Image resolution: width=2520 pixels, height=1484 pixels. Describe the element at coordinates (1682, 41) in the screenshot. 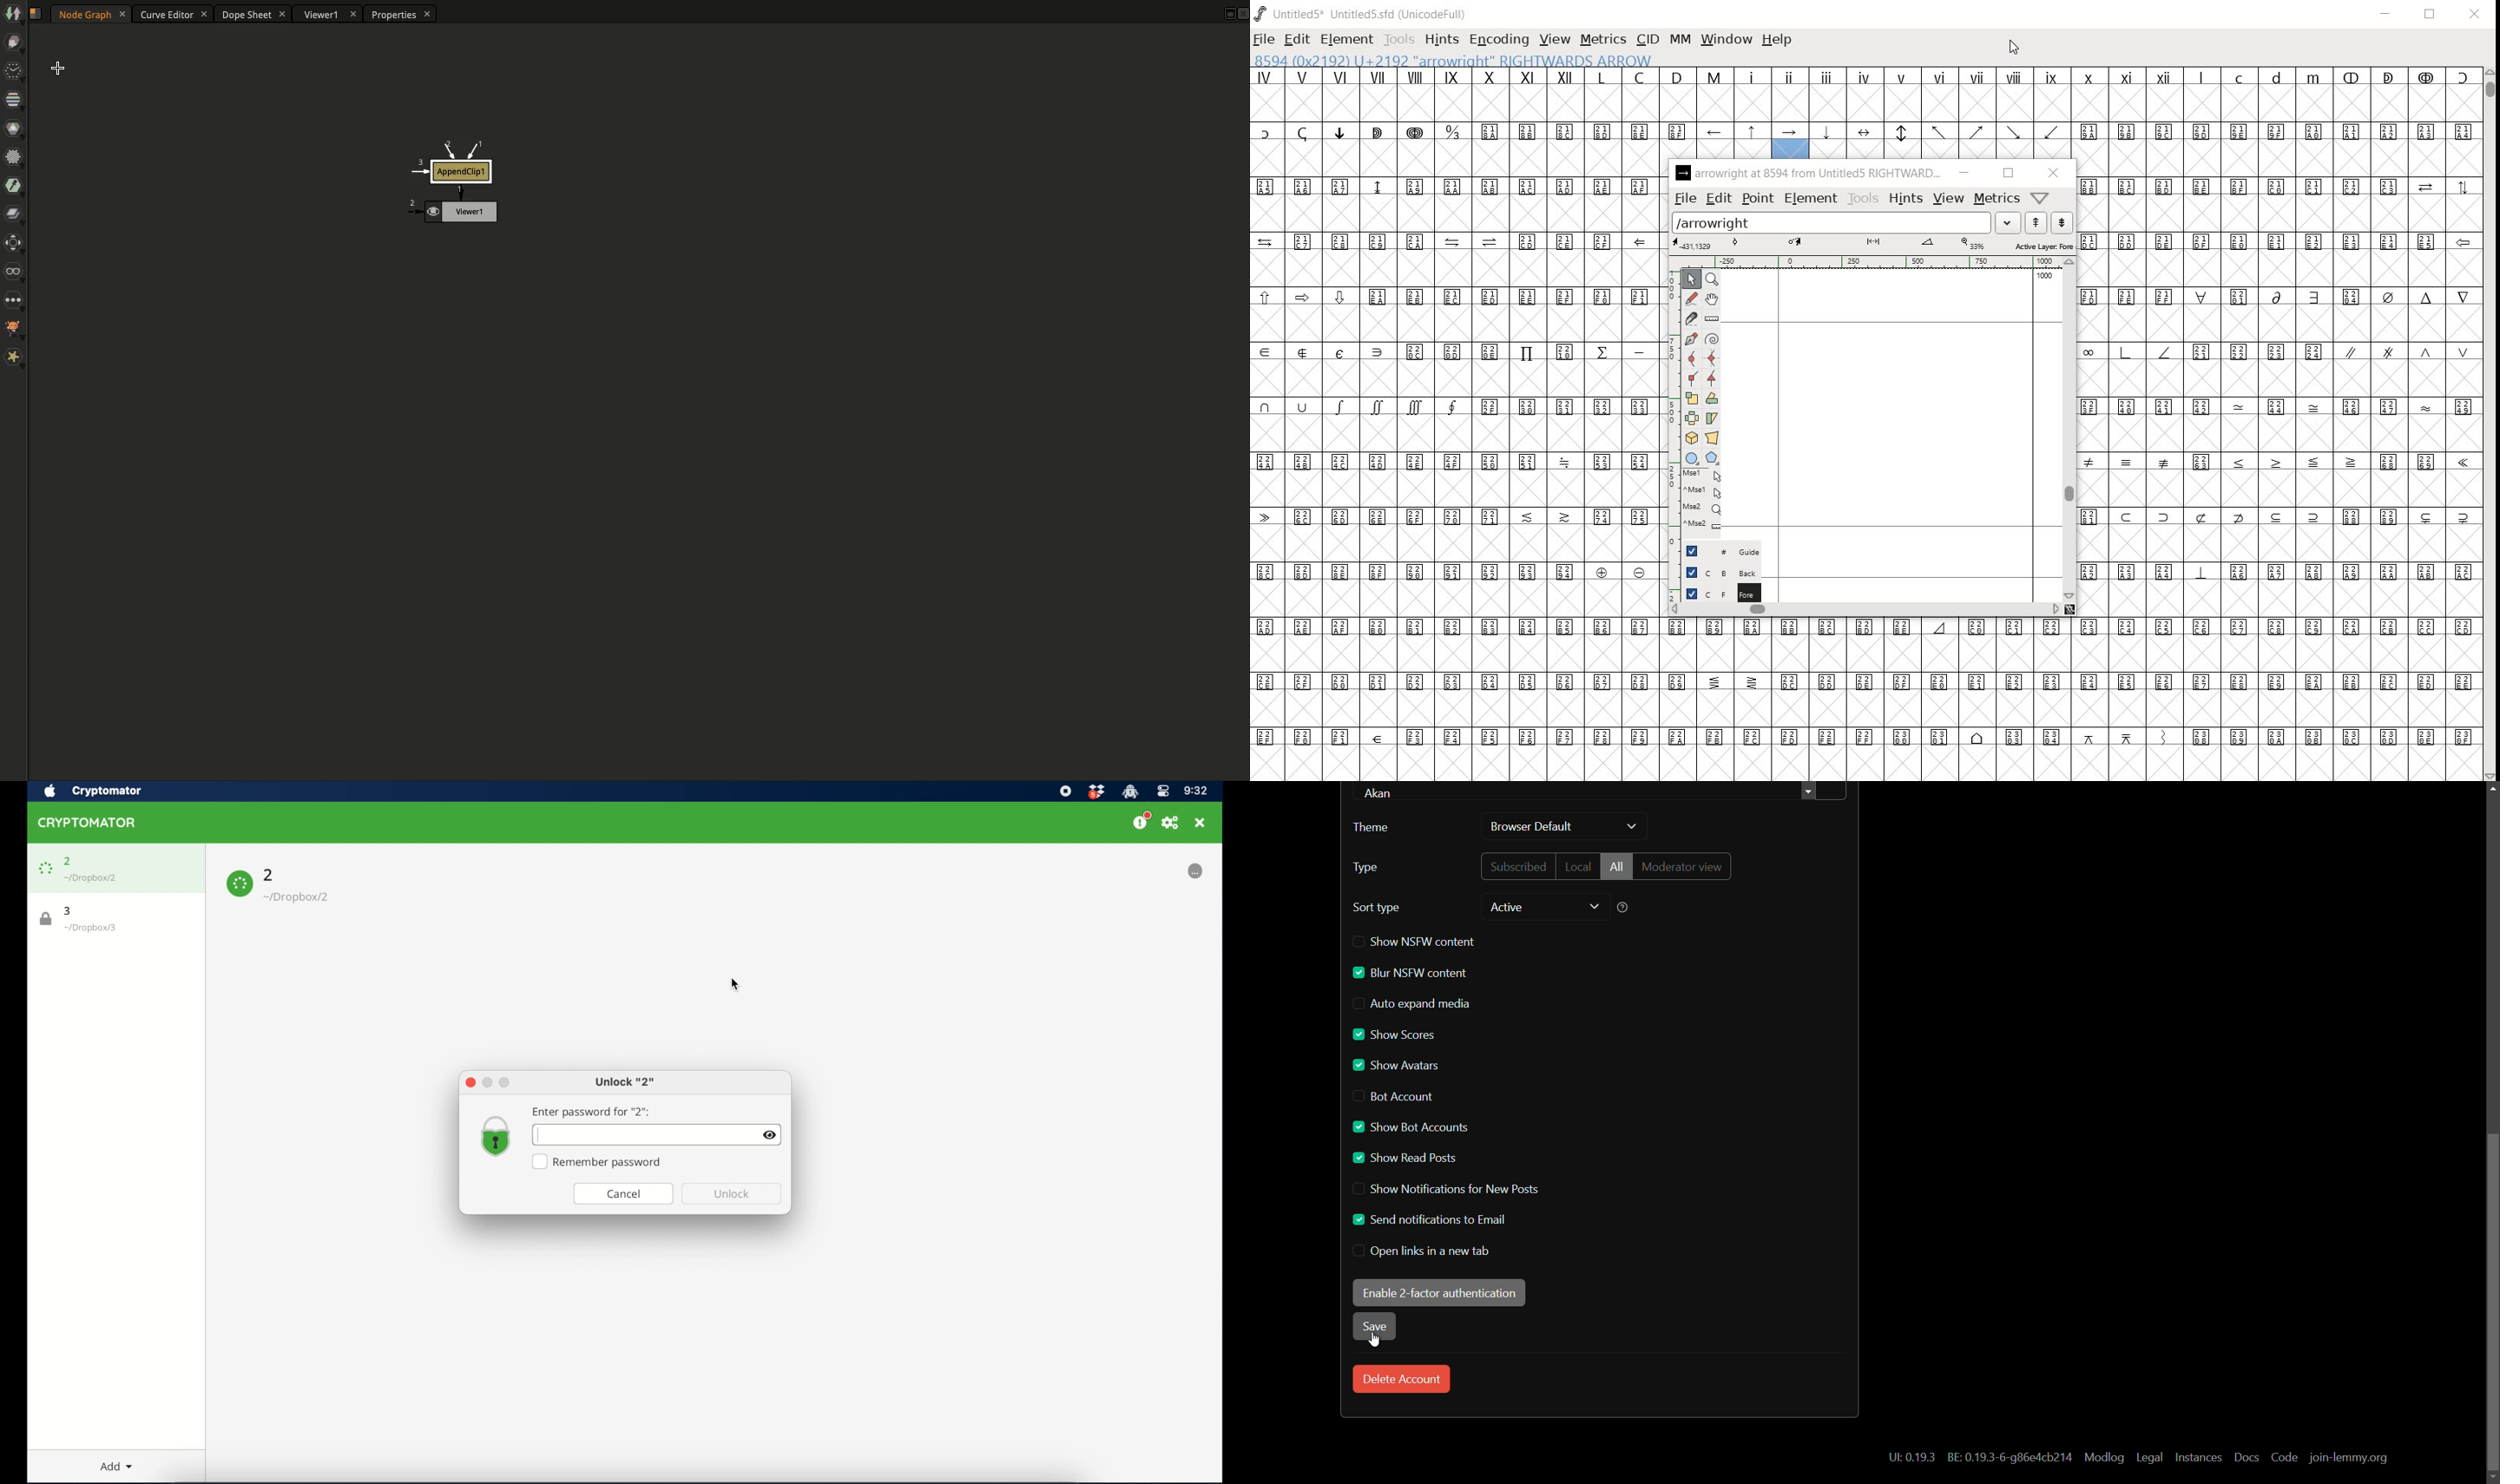

I see `MM` at that location.